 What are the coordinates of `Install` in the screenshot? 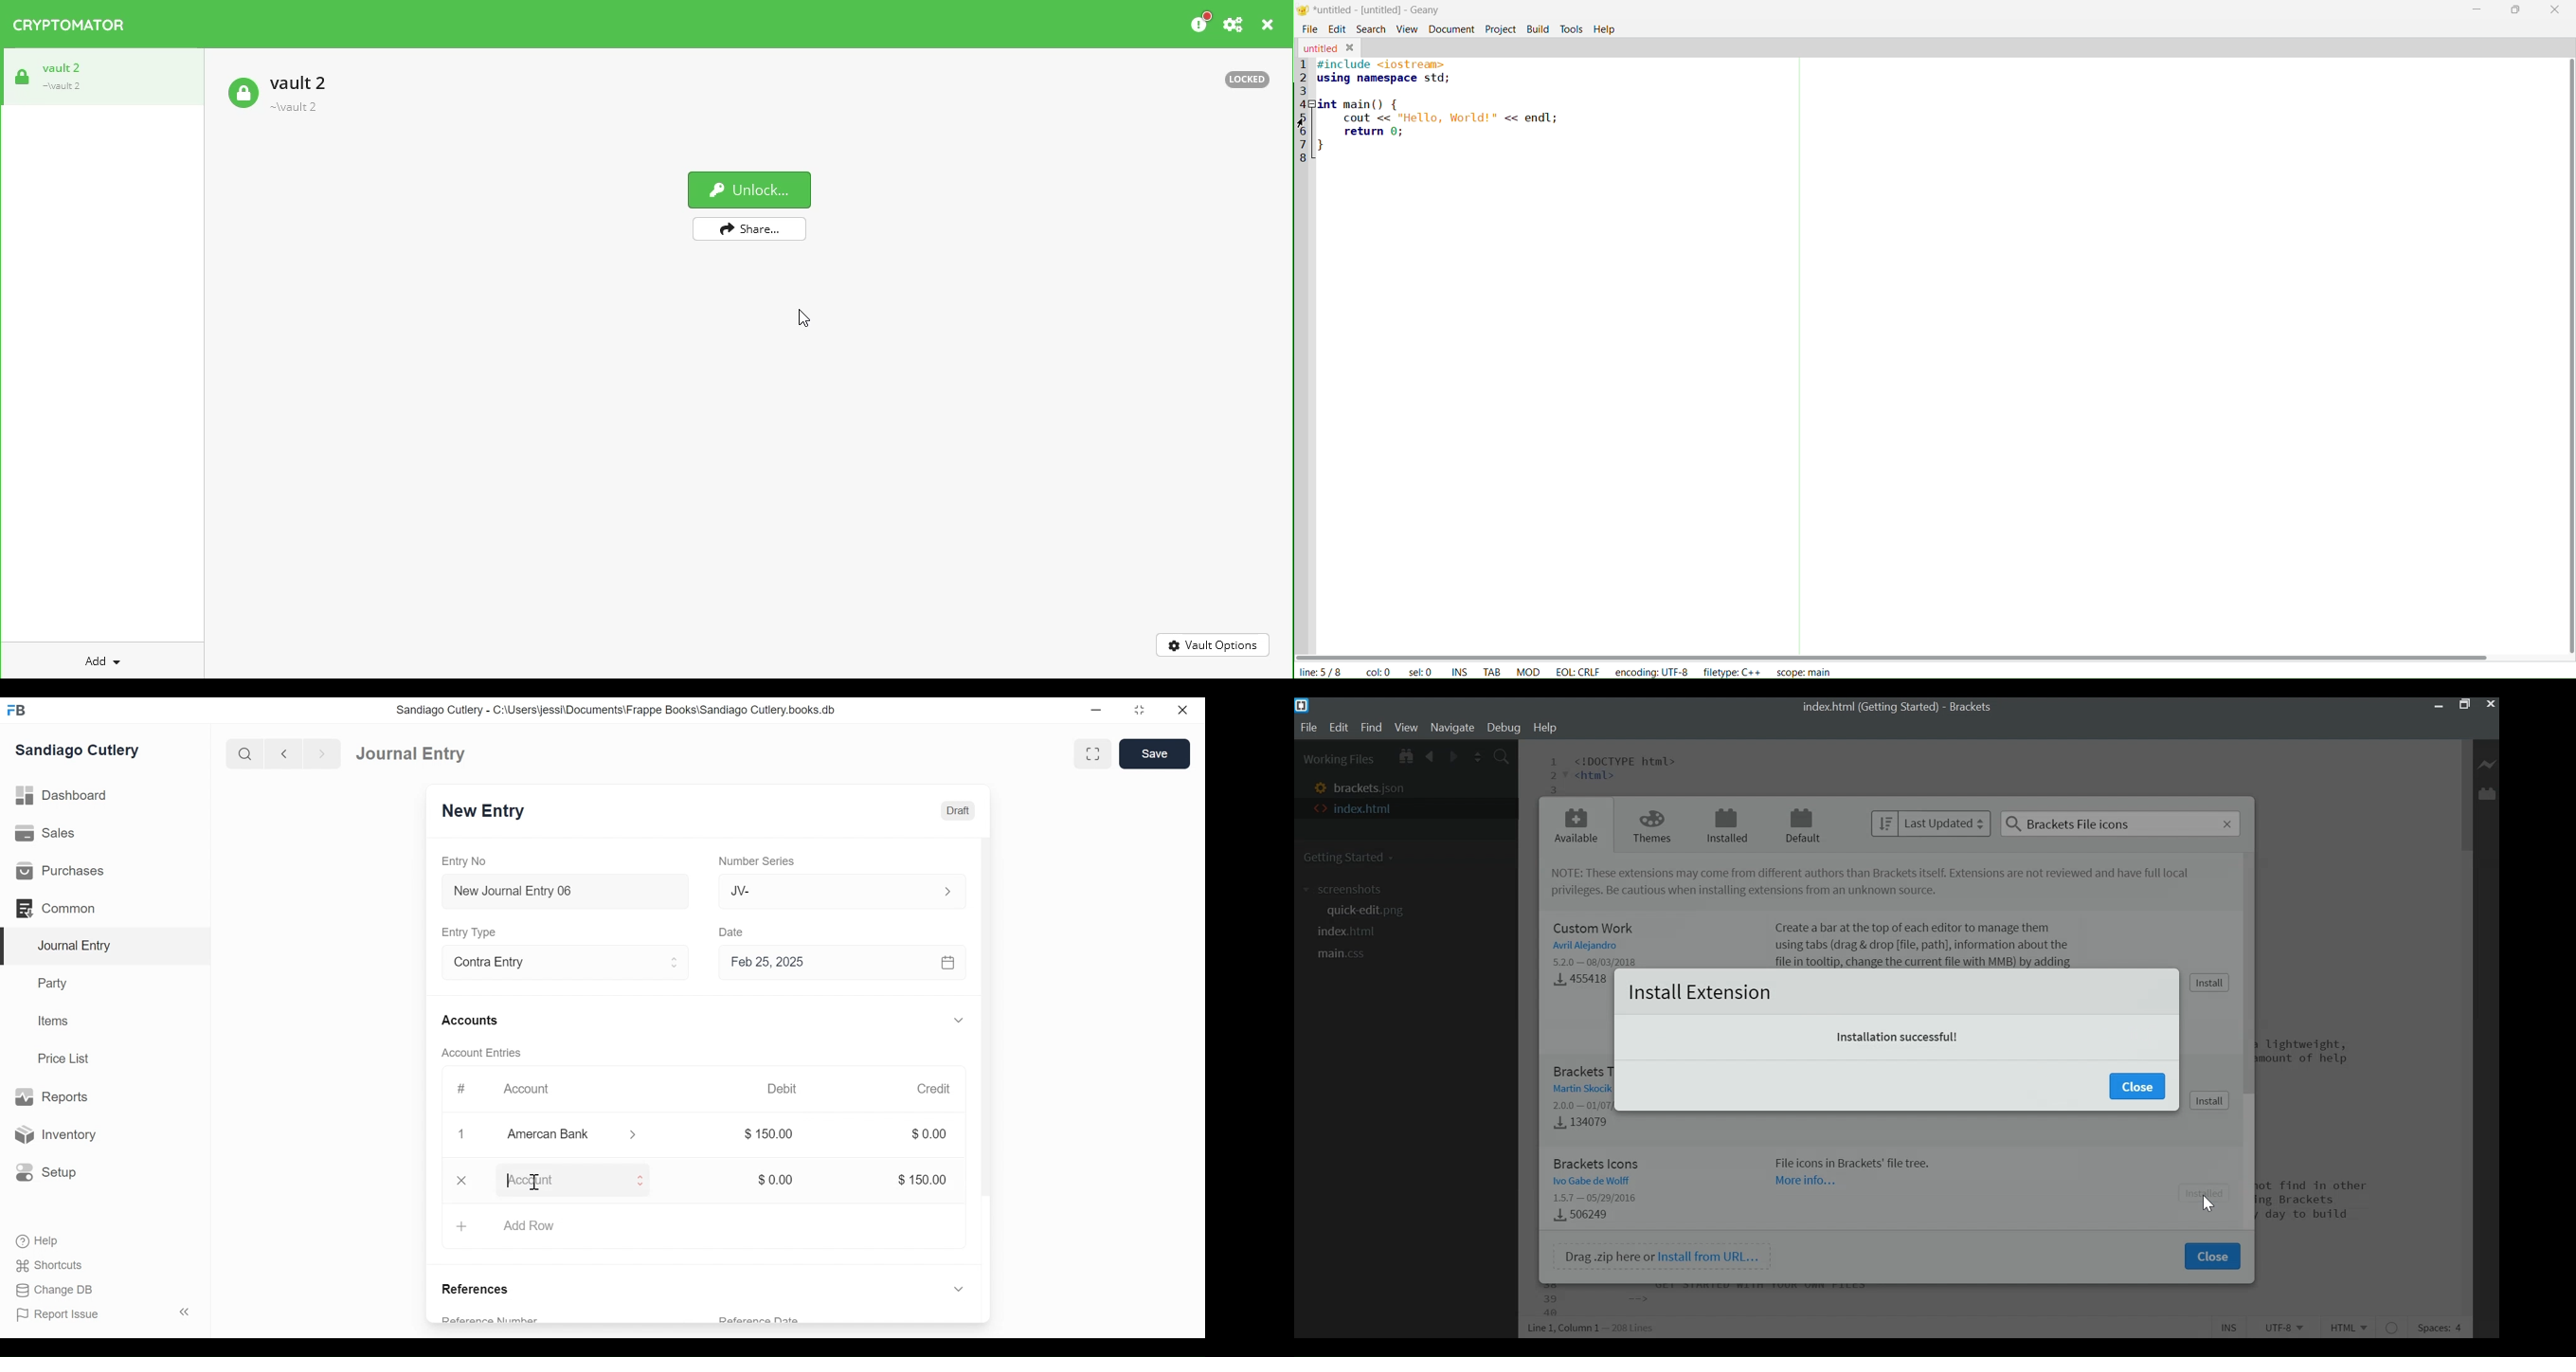 It's located at (2209, 1101).